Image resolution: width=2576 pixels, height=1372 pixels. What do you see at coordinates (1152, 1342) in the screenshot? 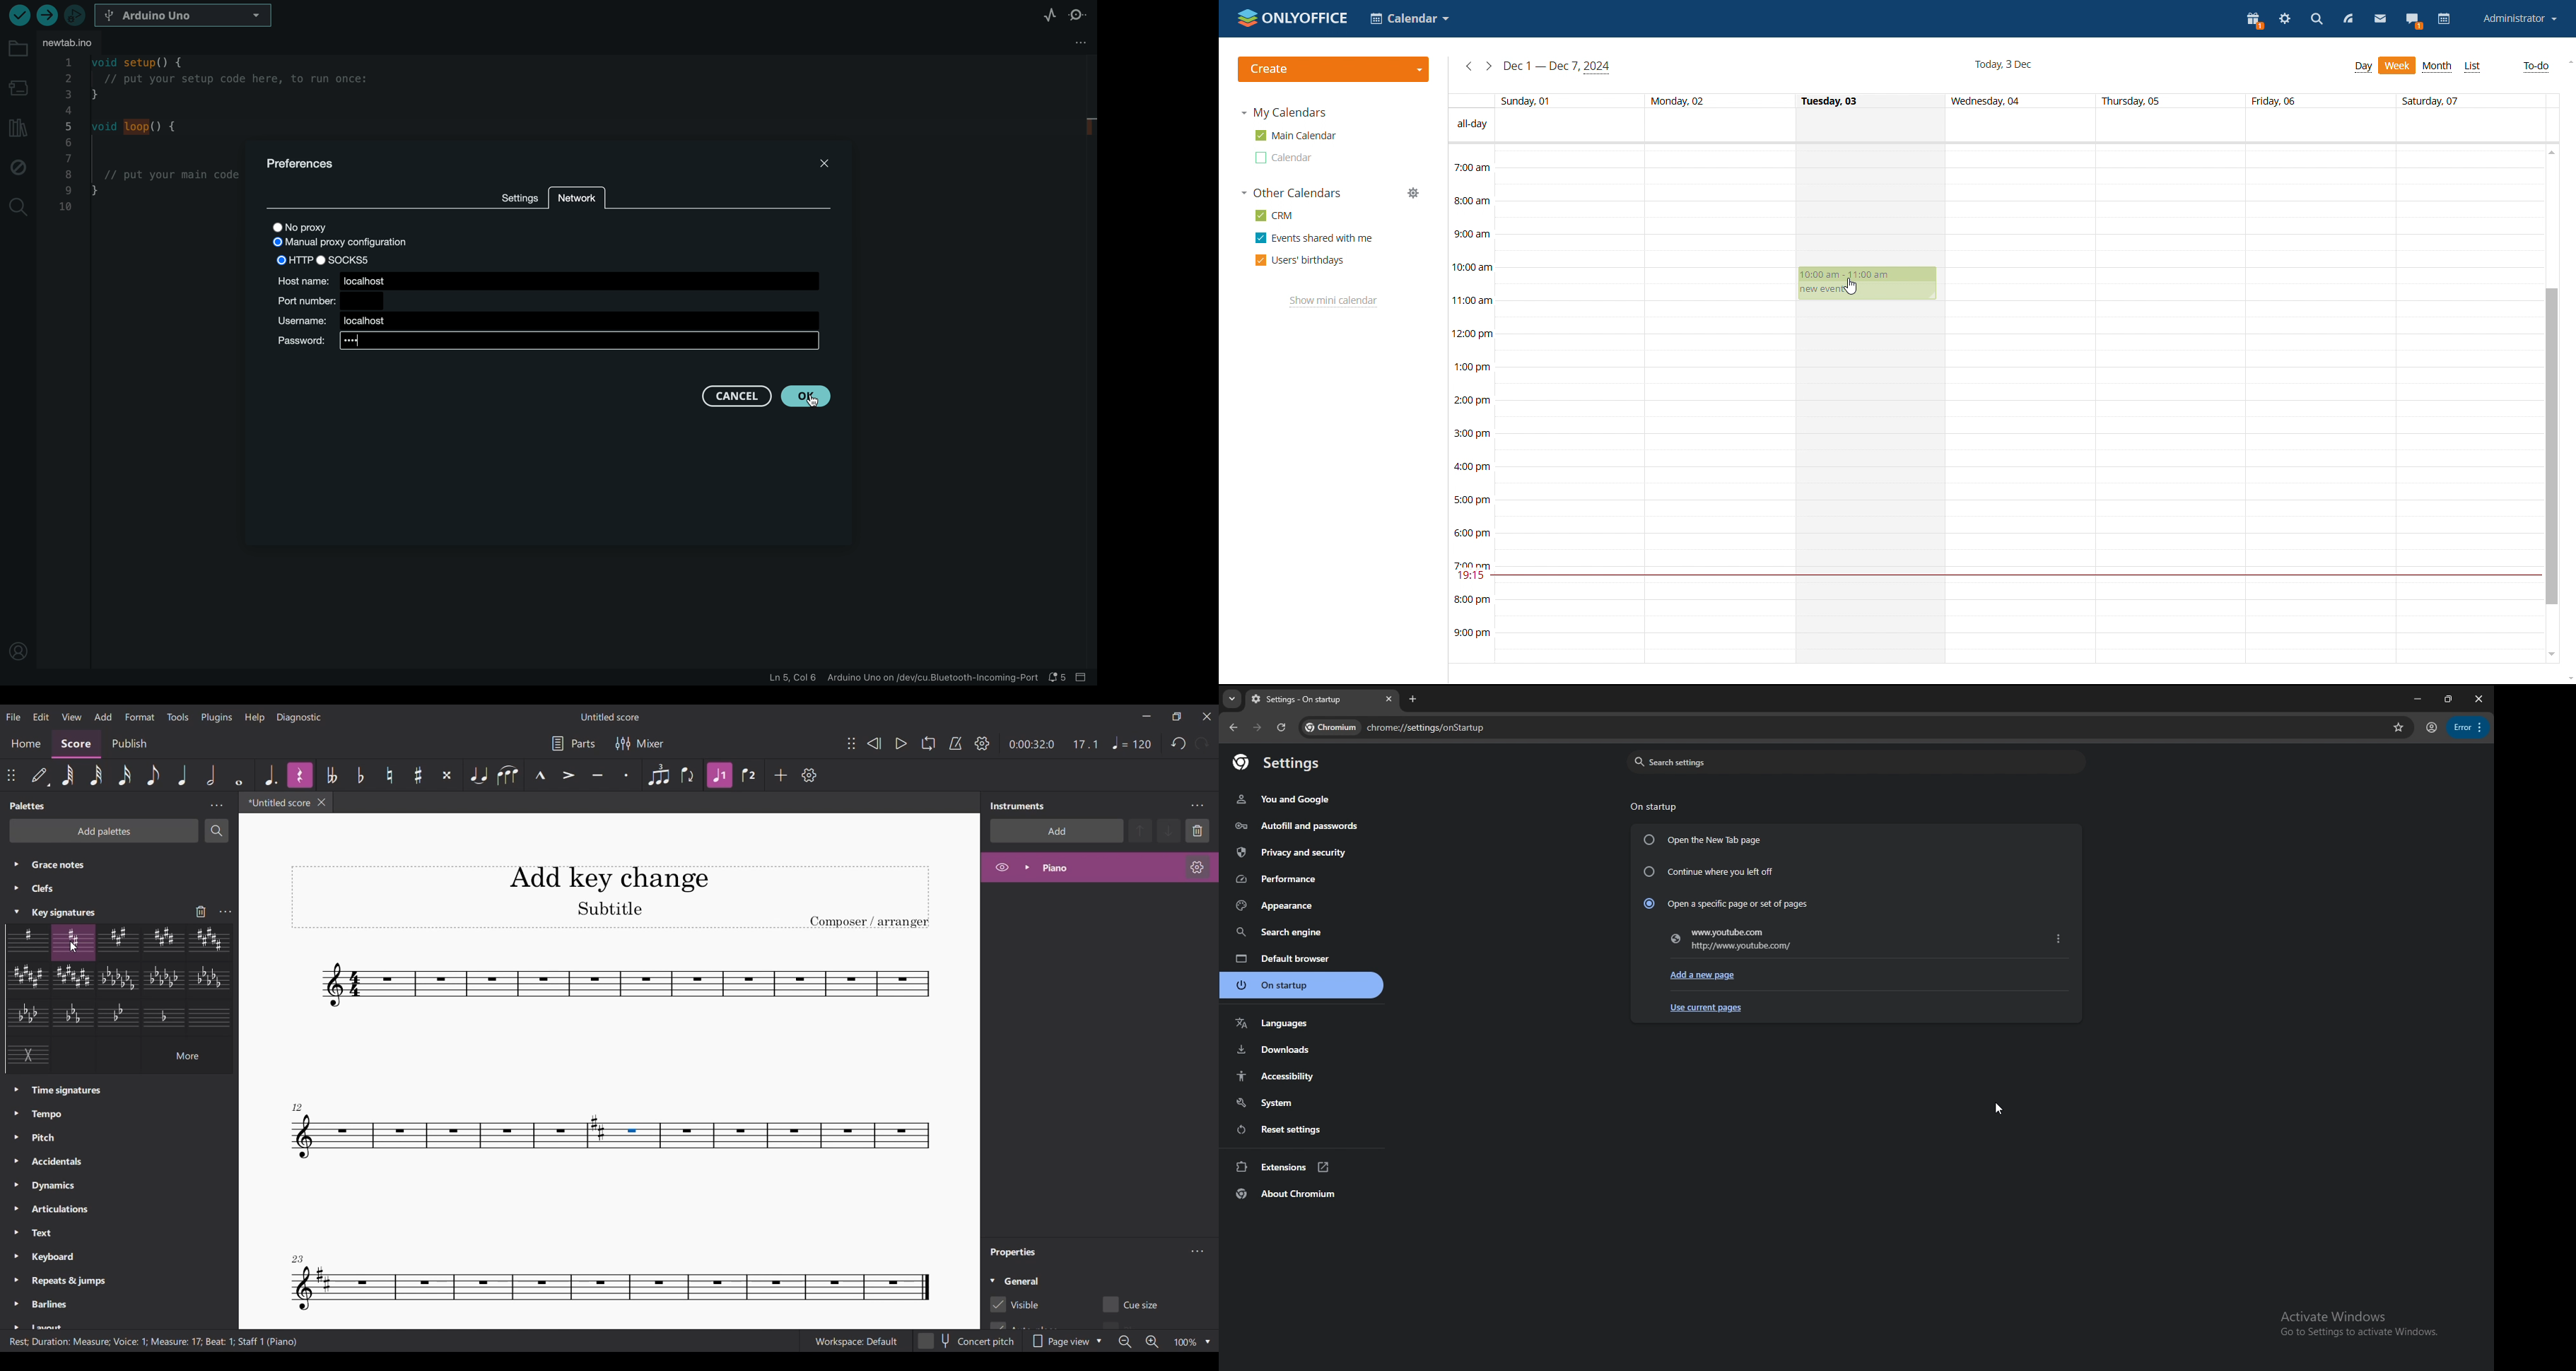
I see `Zoom in` at bounding box center [1152, 1342].